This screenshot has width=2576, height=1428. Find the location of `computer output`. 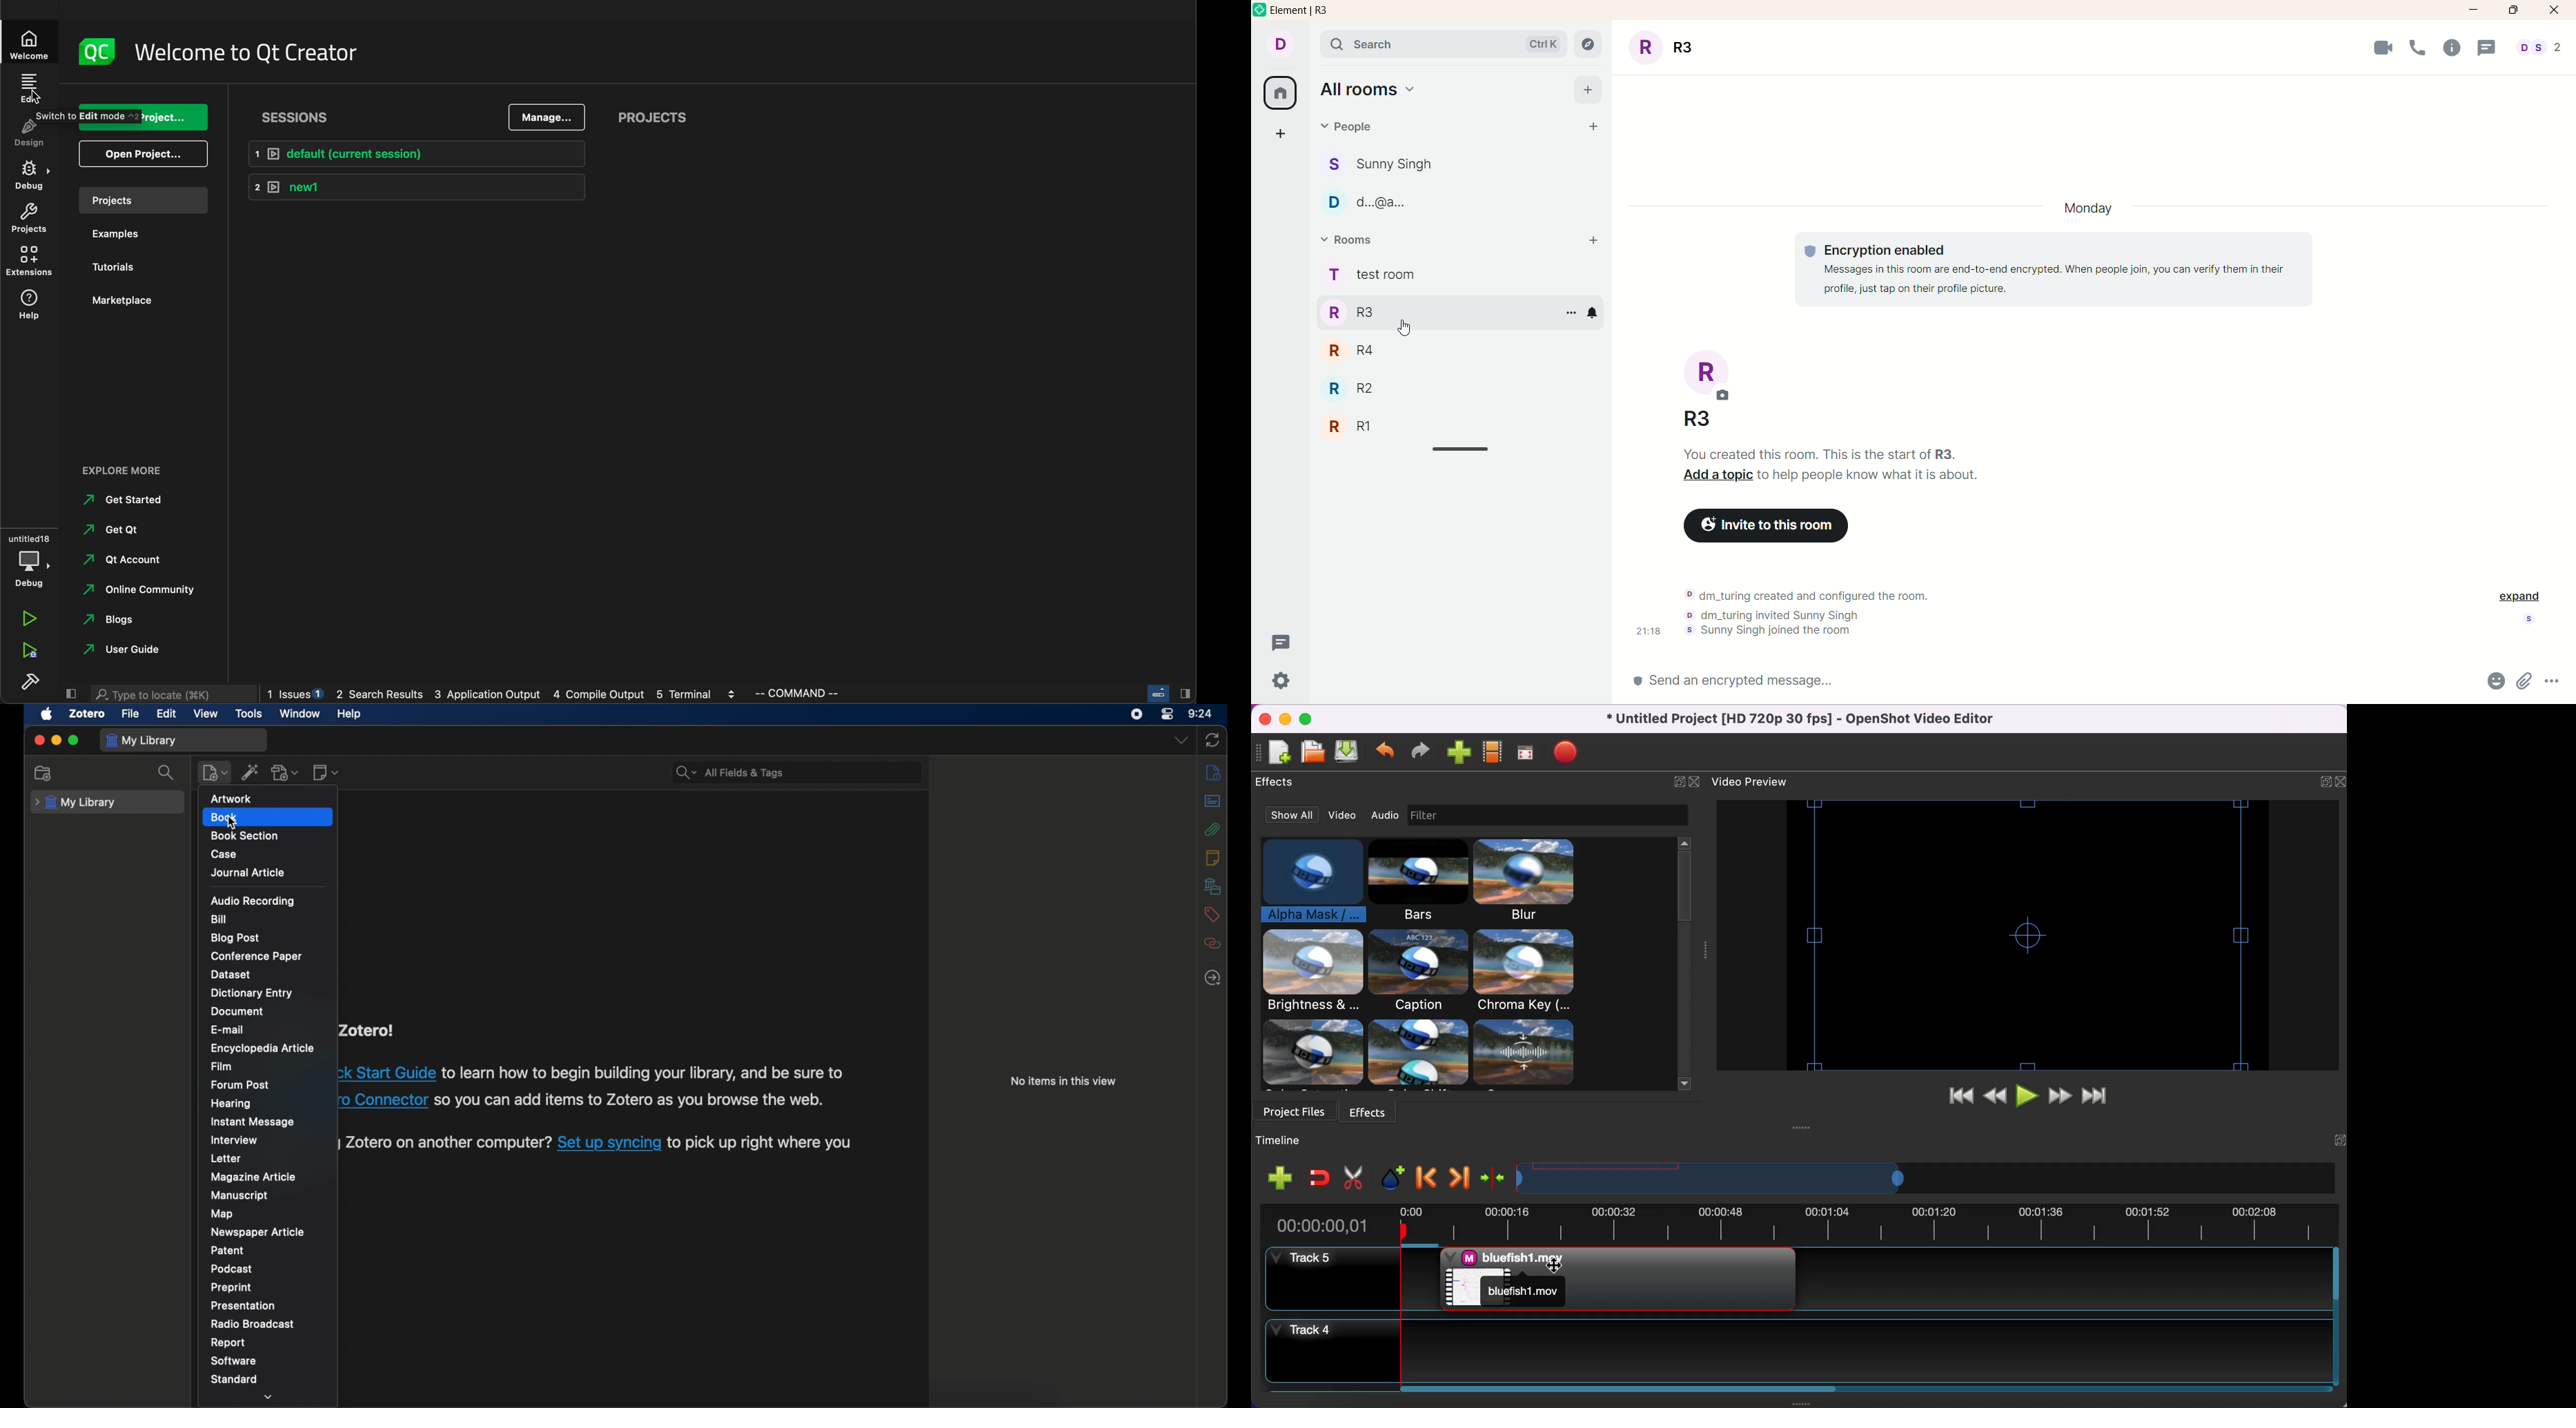

computer output is located at coordinates (599, 696).